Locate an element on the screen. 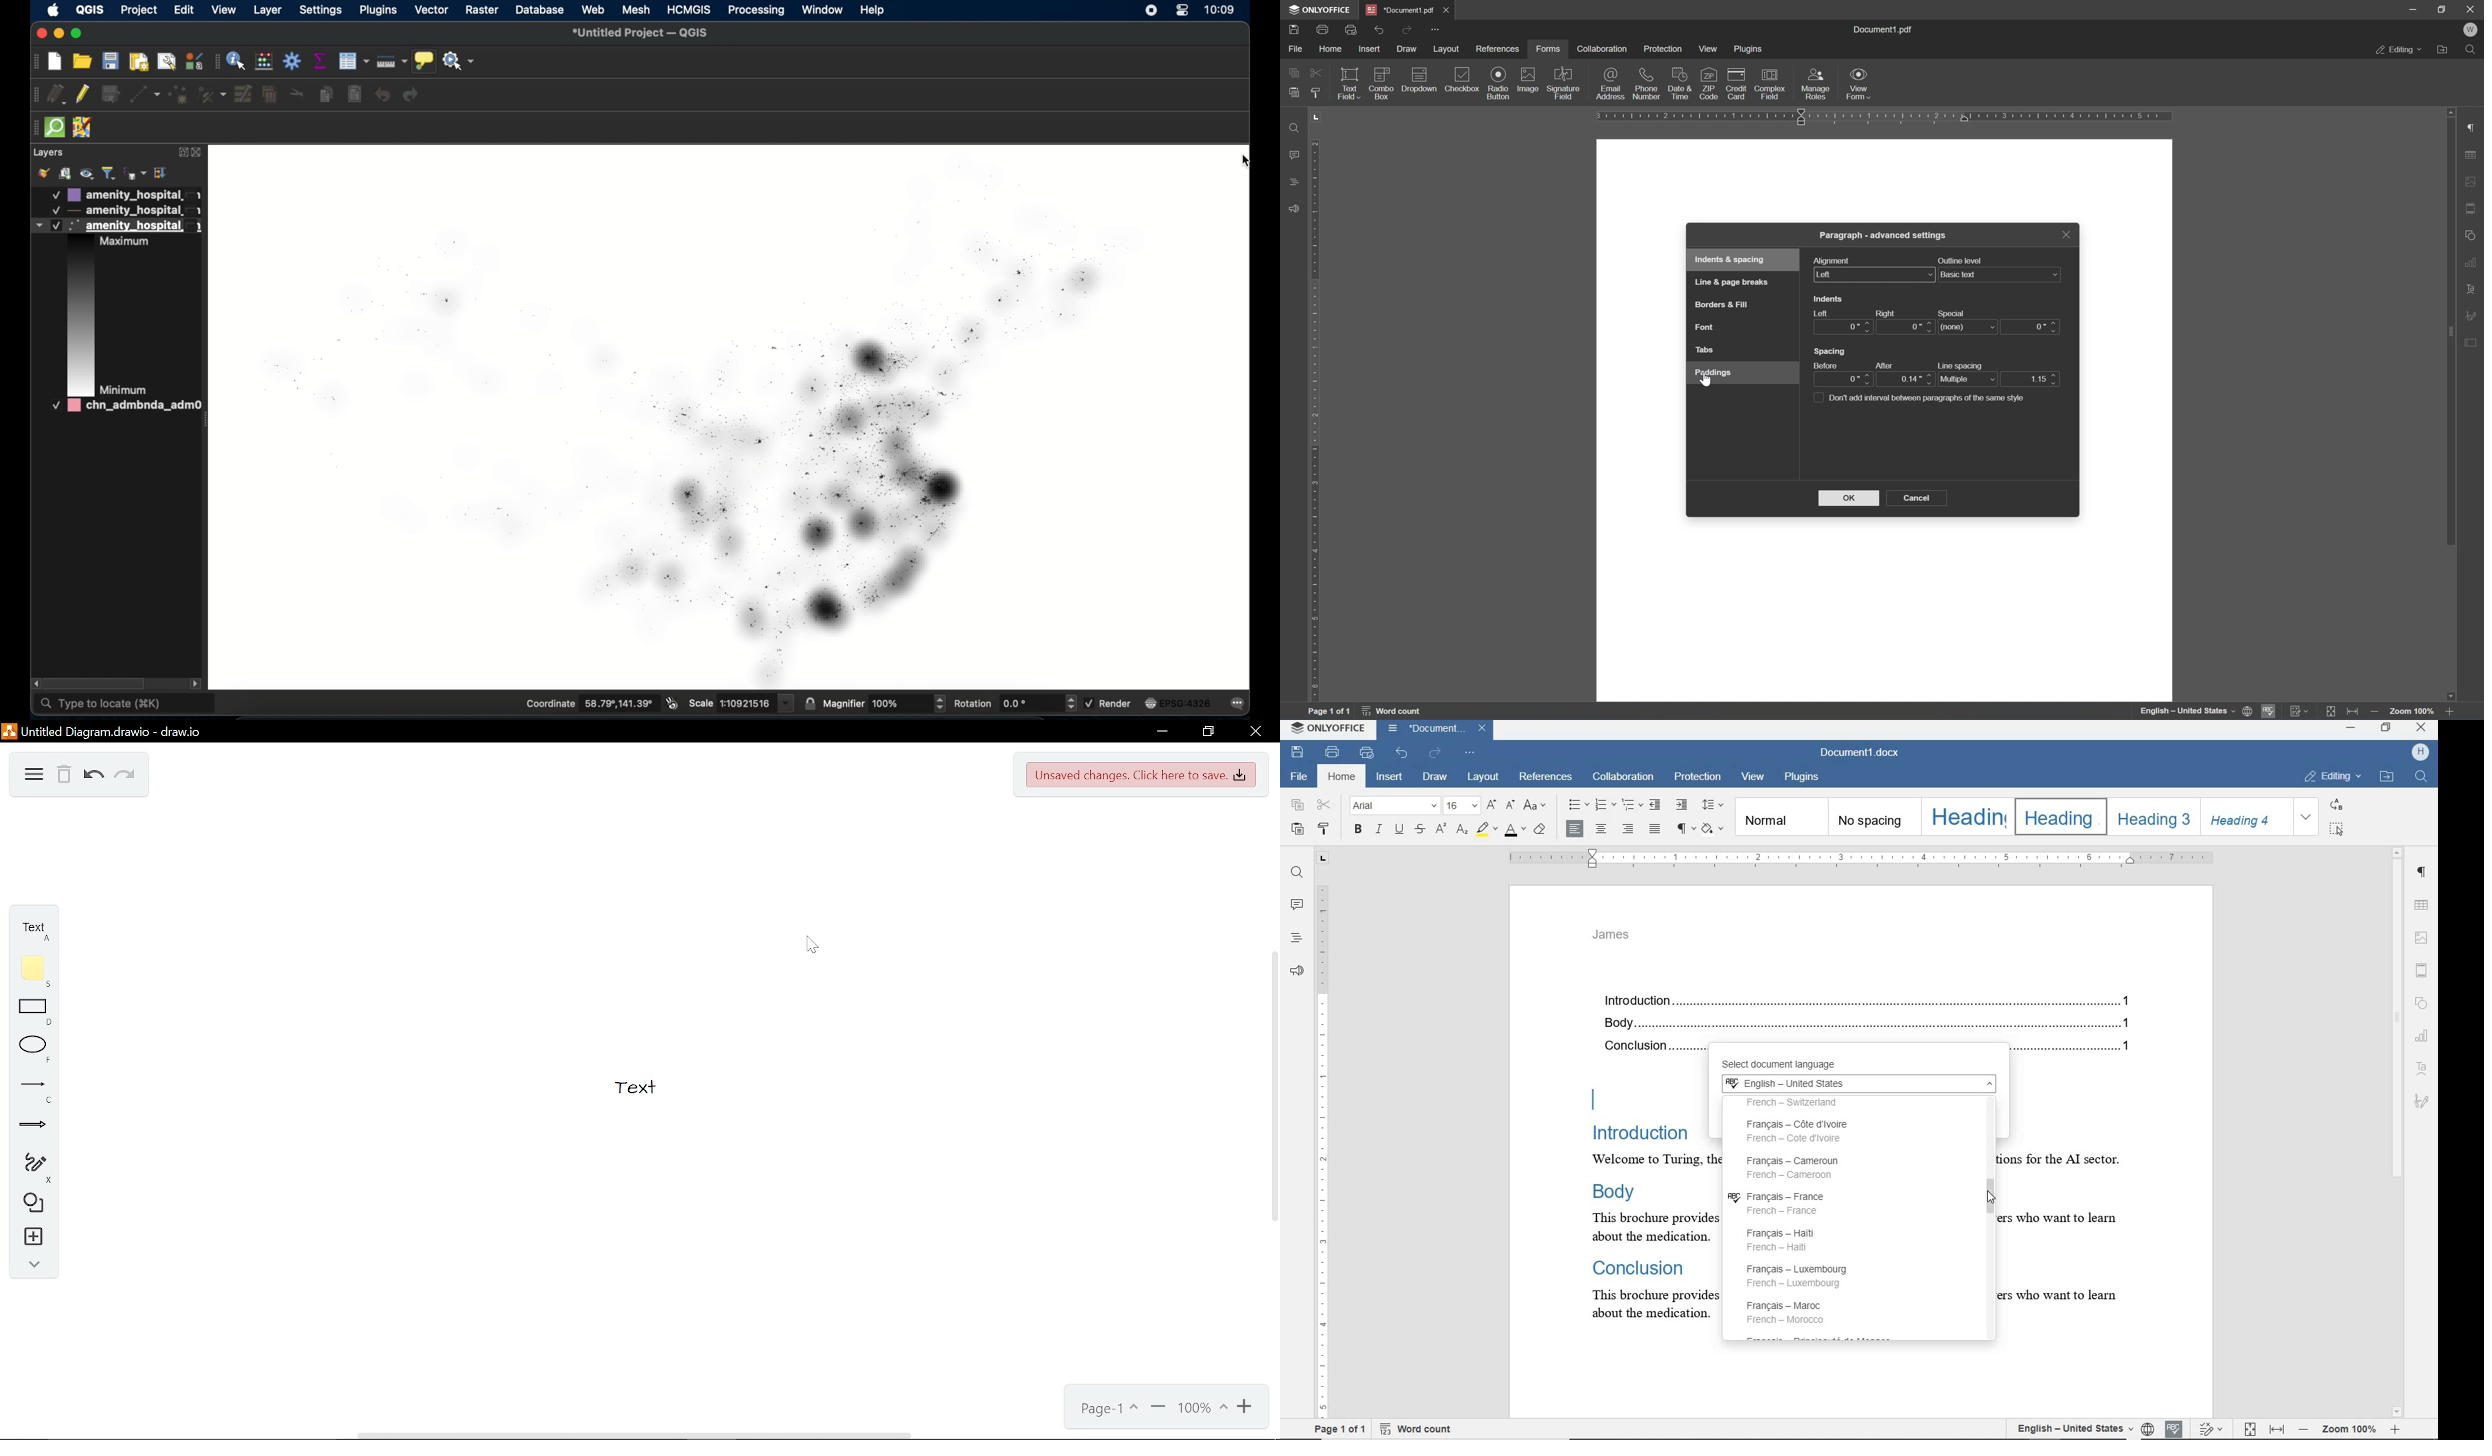 Image resolution: width=2492 pixels, height=1456 pixels. ONLYOFFICE is located at coordinates (1324, 9).